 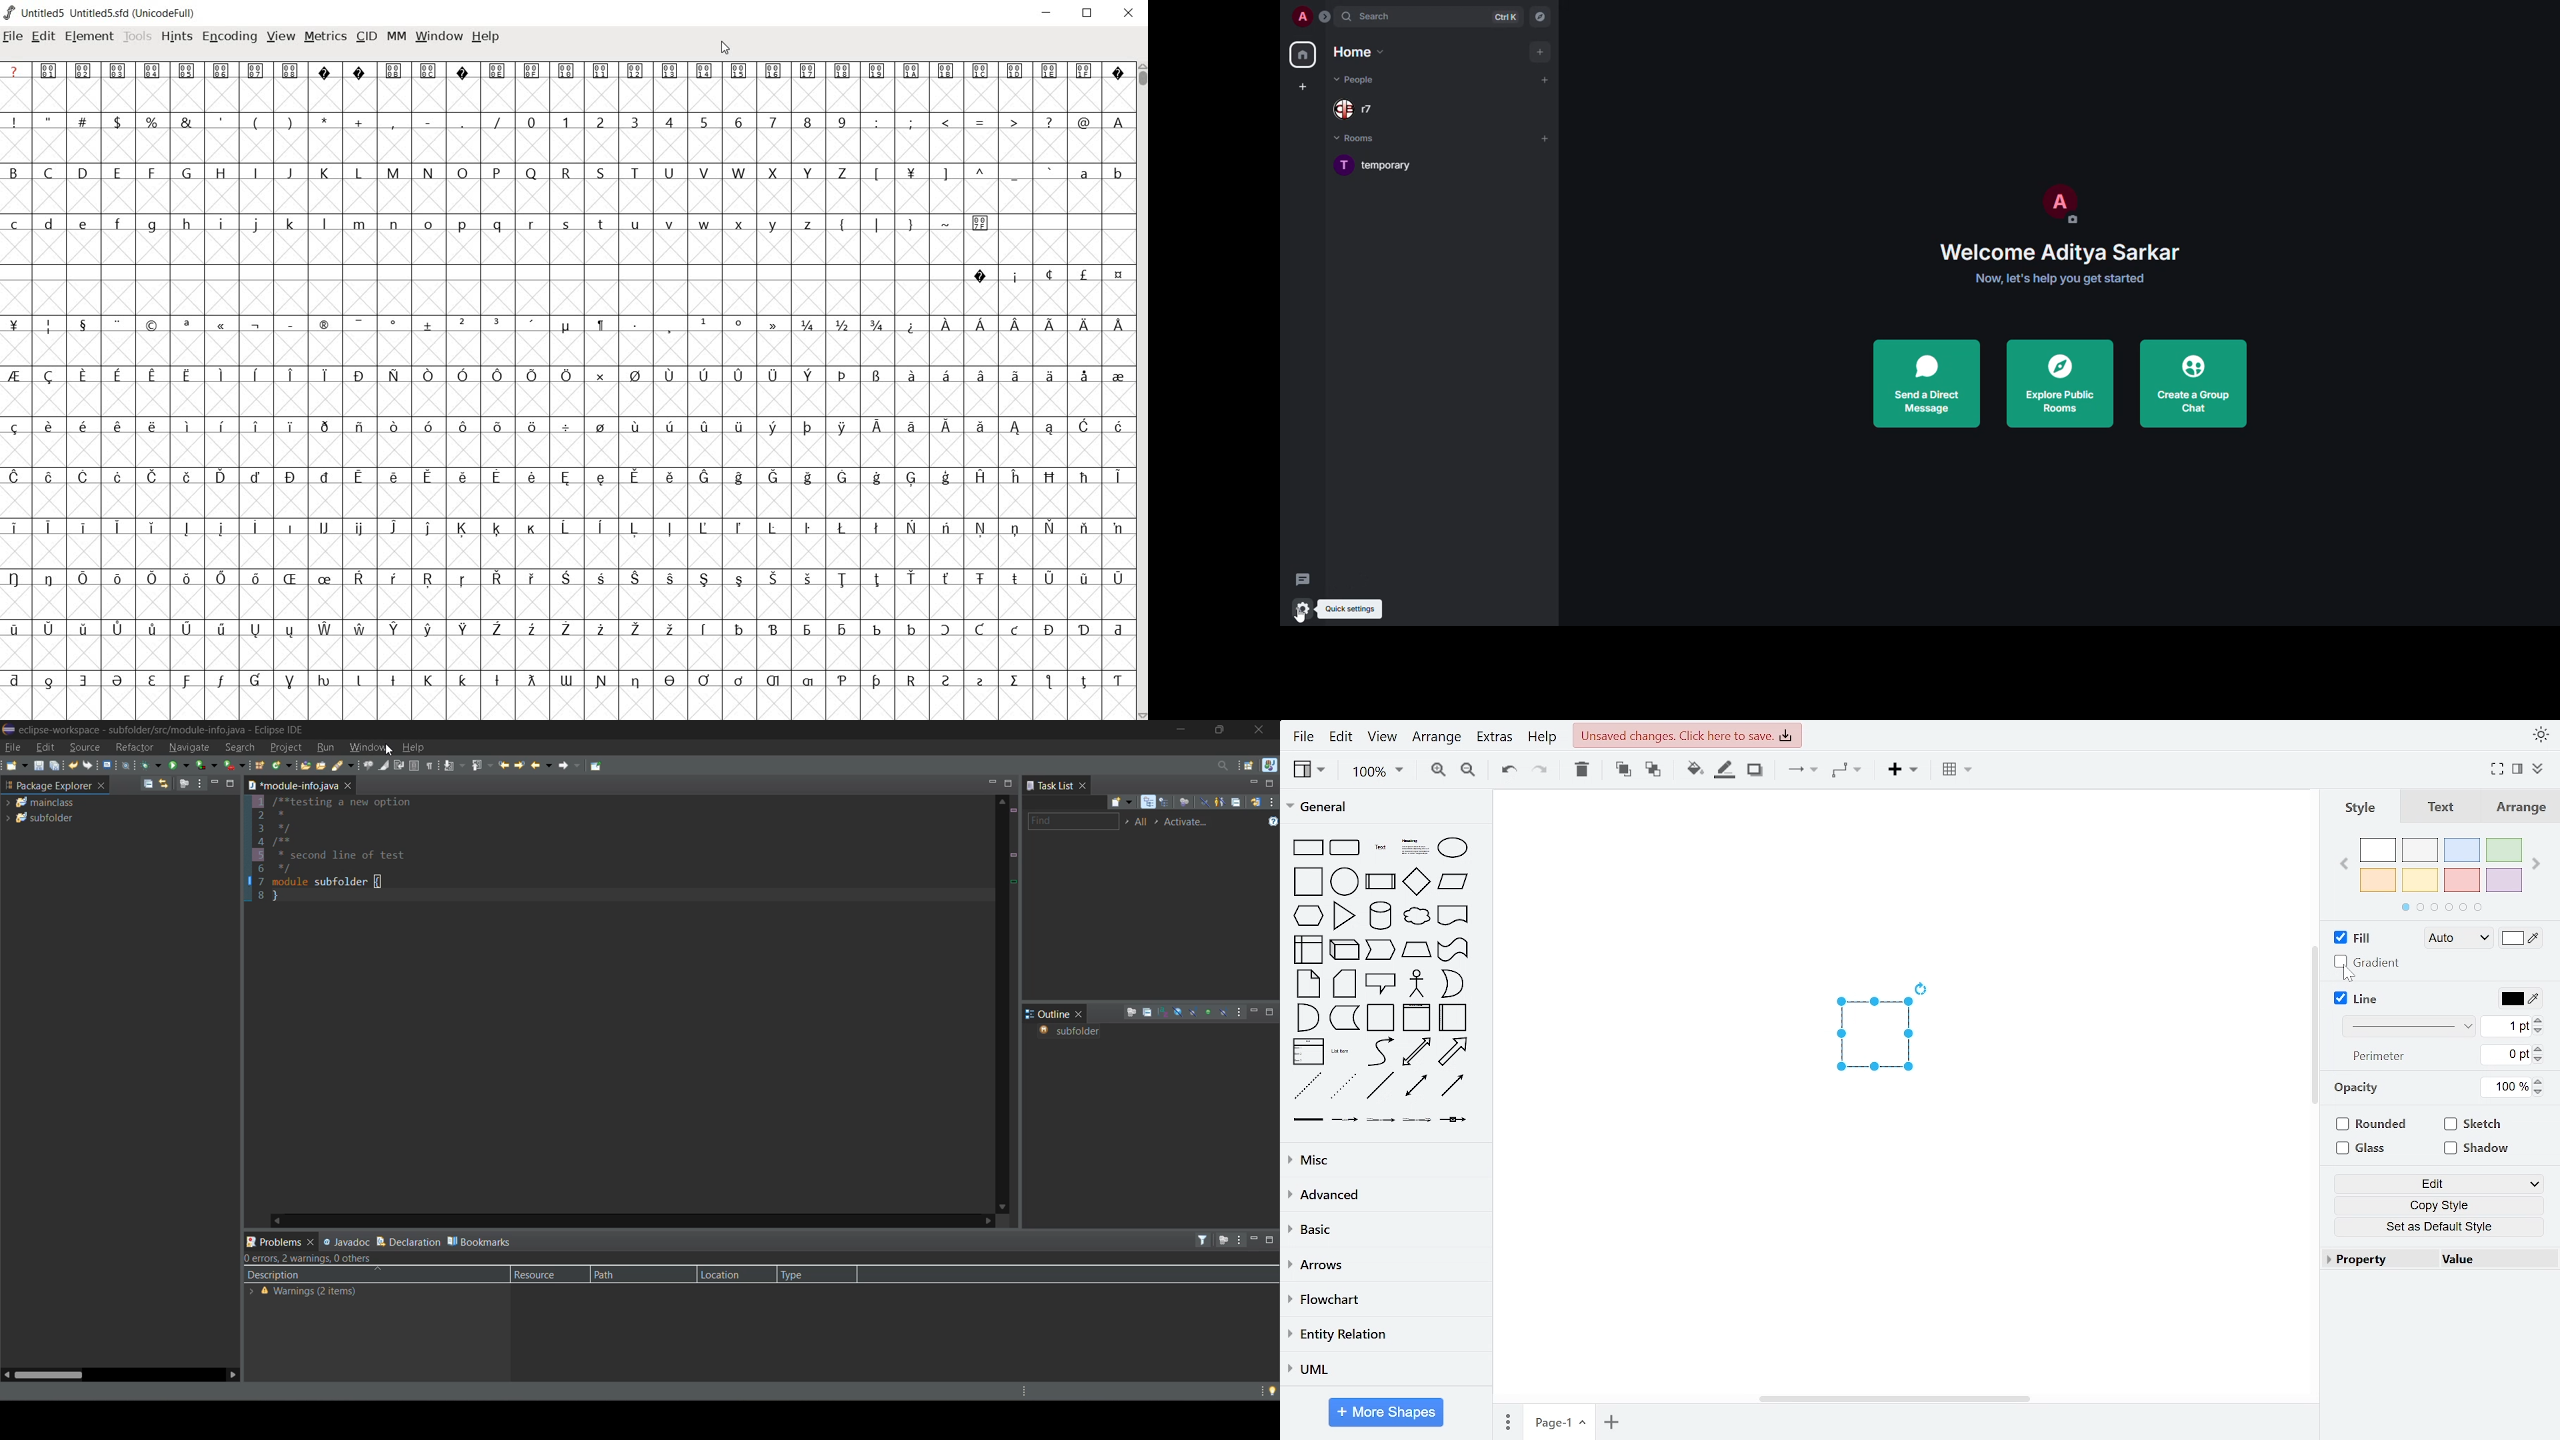 What do you see at coordinates (428, 225) in the screenshot?
I see `o` at bounding box center [428, 225].